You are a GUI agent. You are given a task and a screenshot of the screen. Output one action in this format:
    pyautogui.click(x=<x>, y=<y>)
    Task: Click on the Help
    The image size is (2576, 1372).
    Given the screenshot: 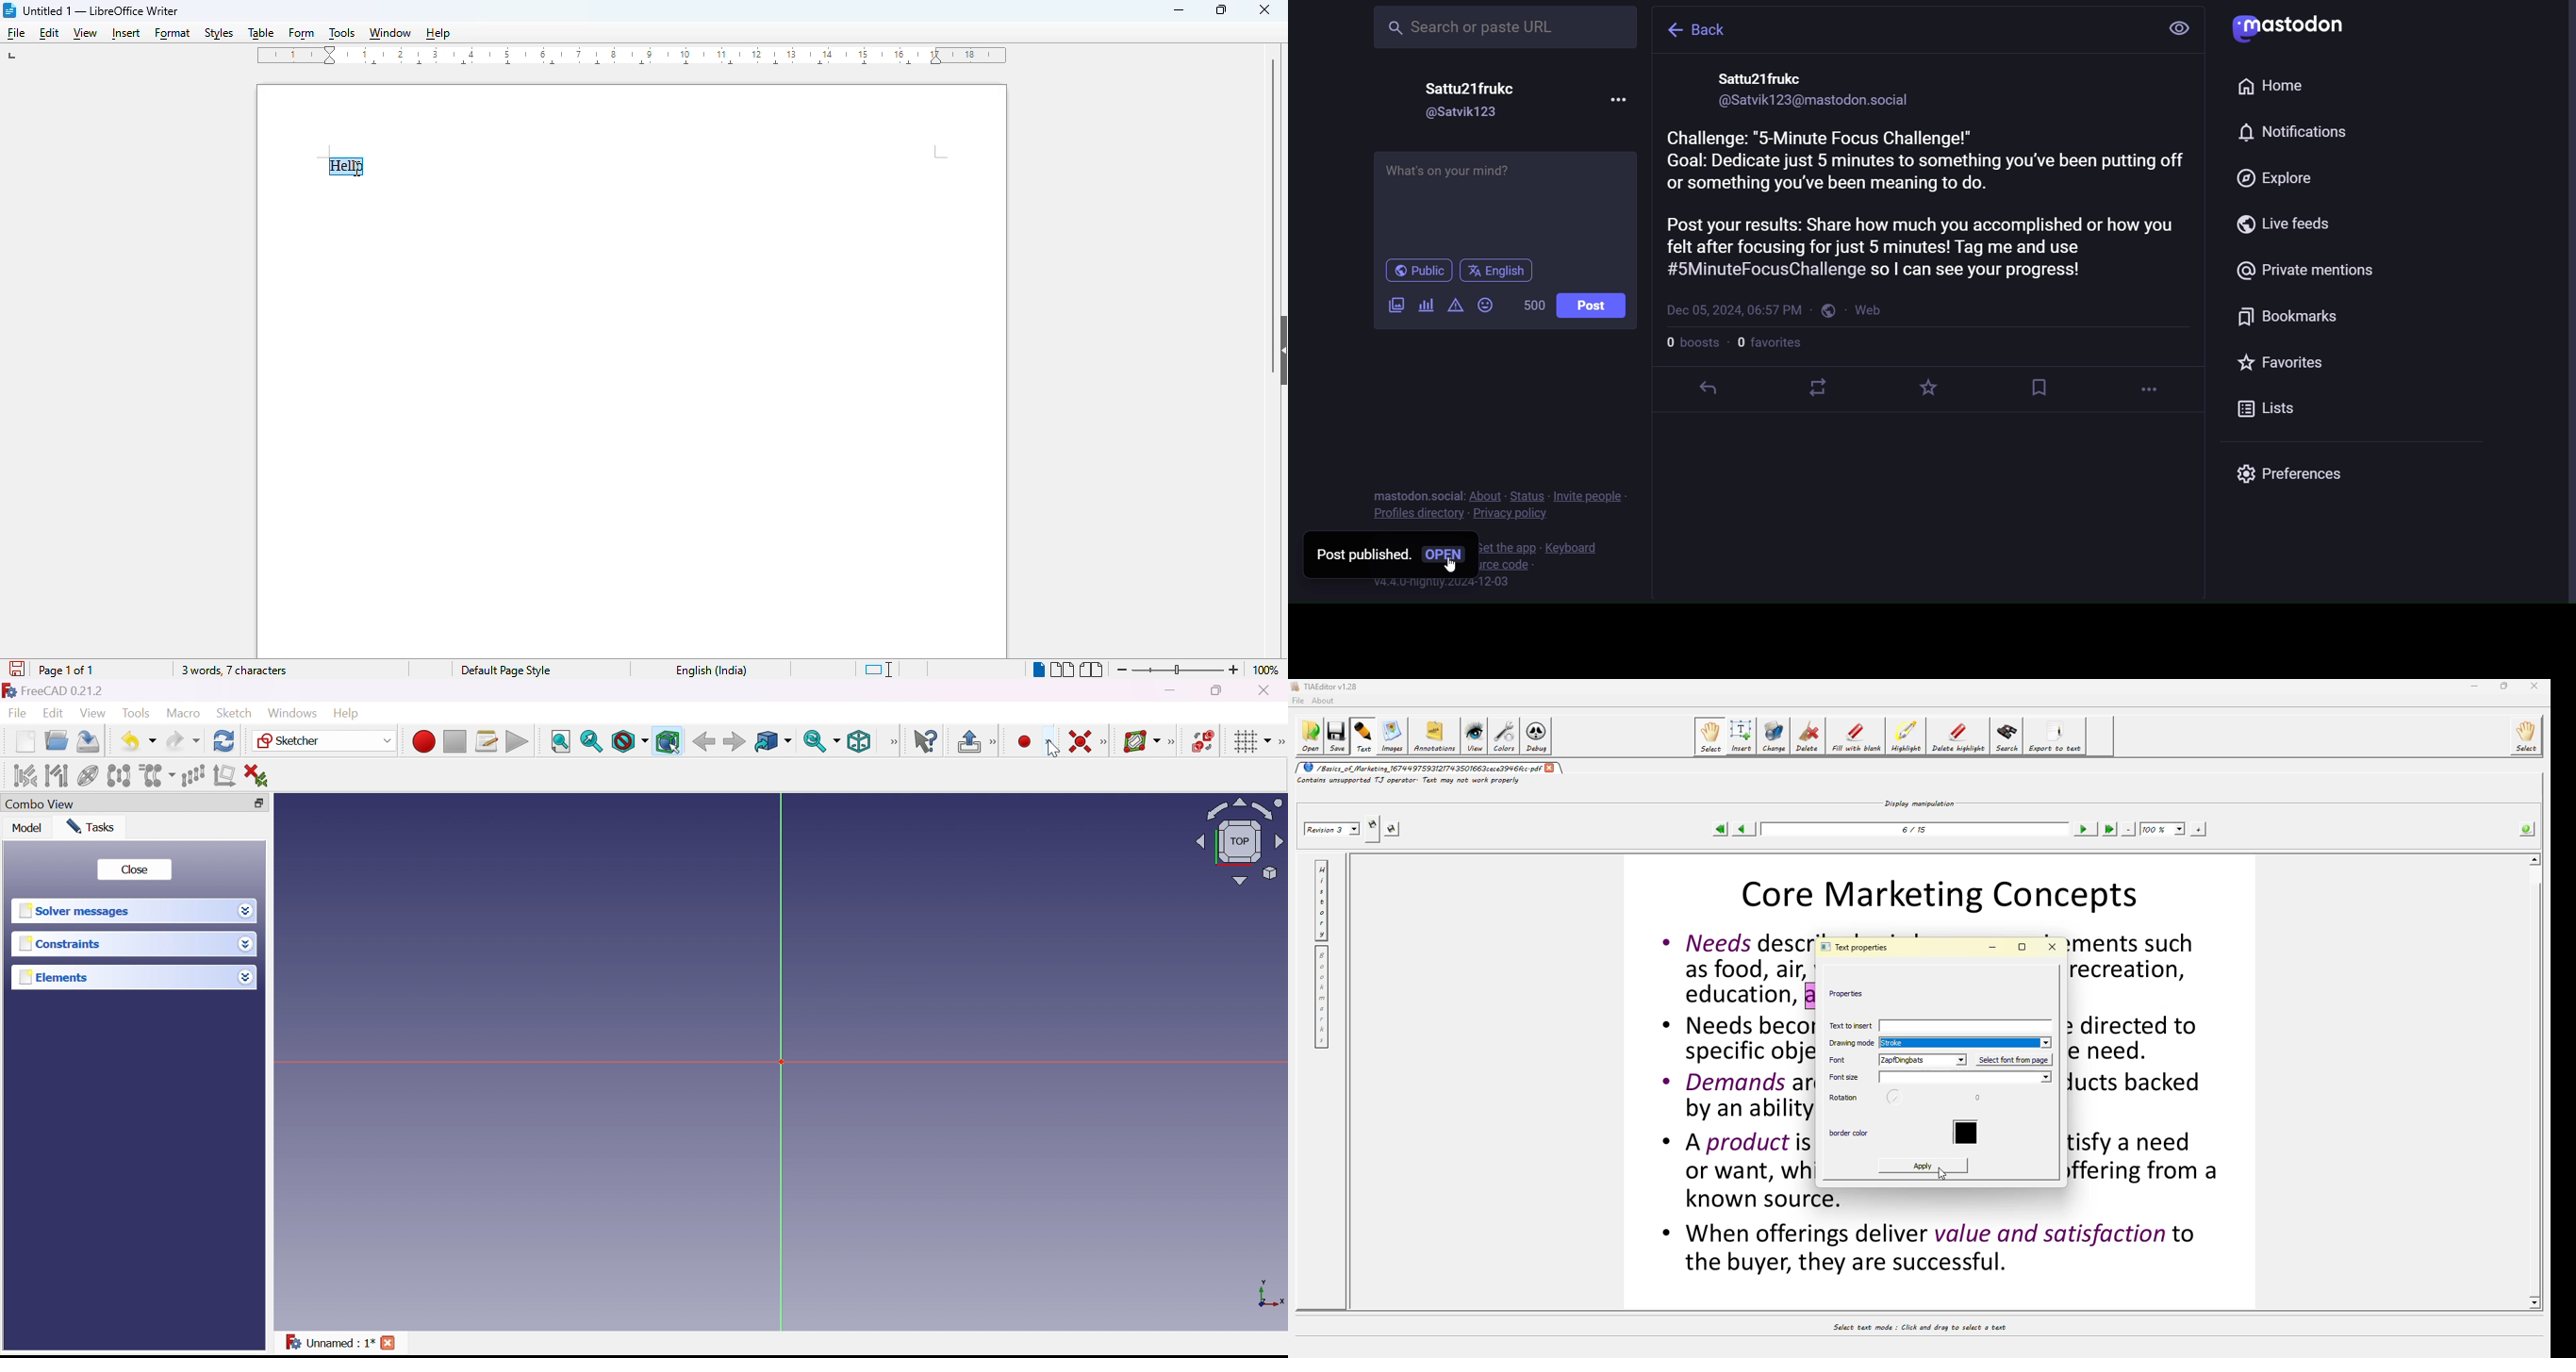 What is the action you would take?
    pyautogui.click(x=344, y=713)
    